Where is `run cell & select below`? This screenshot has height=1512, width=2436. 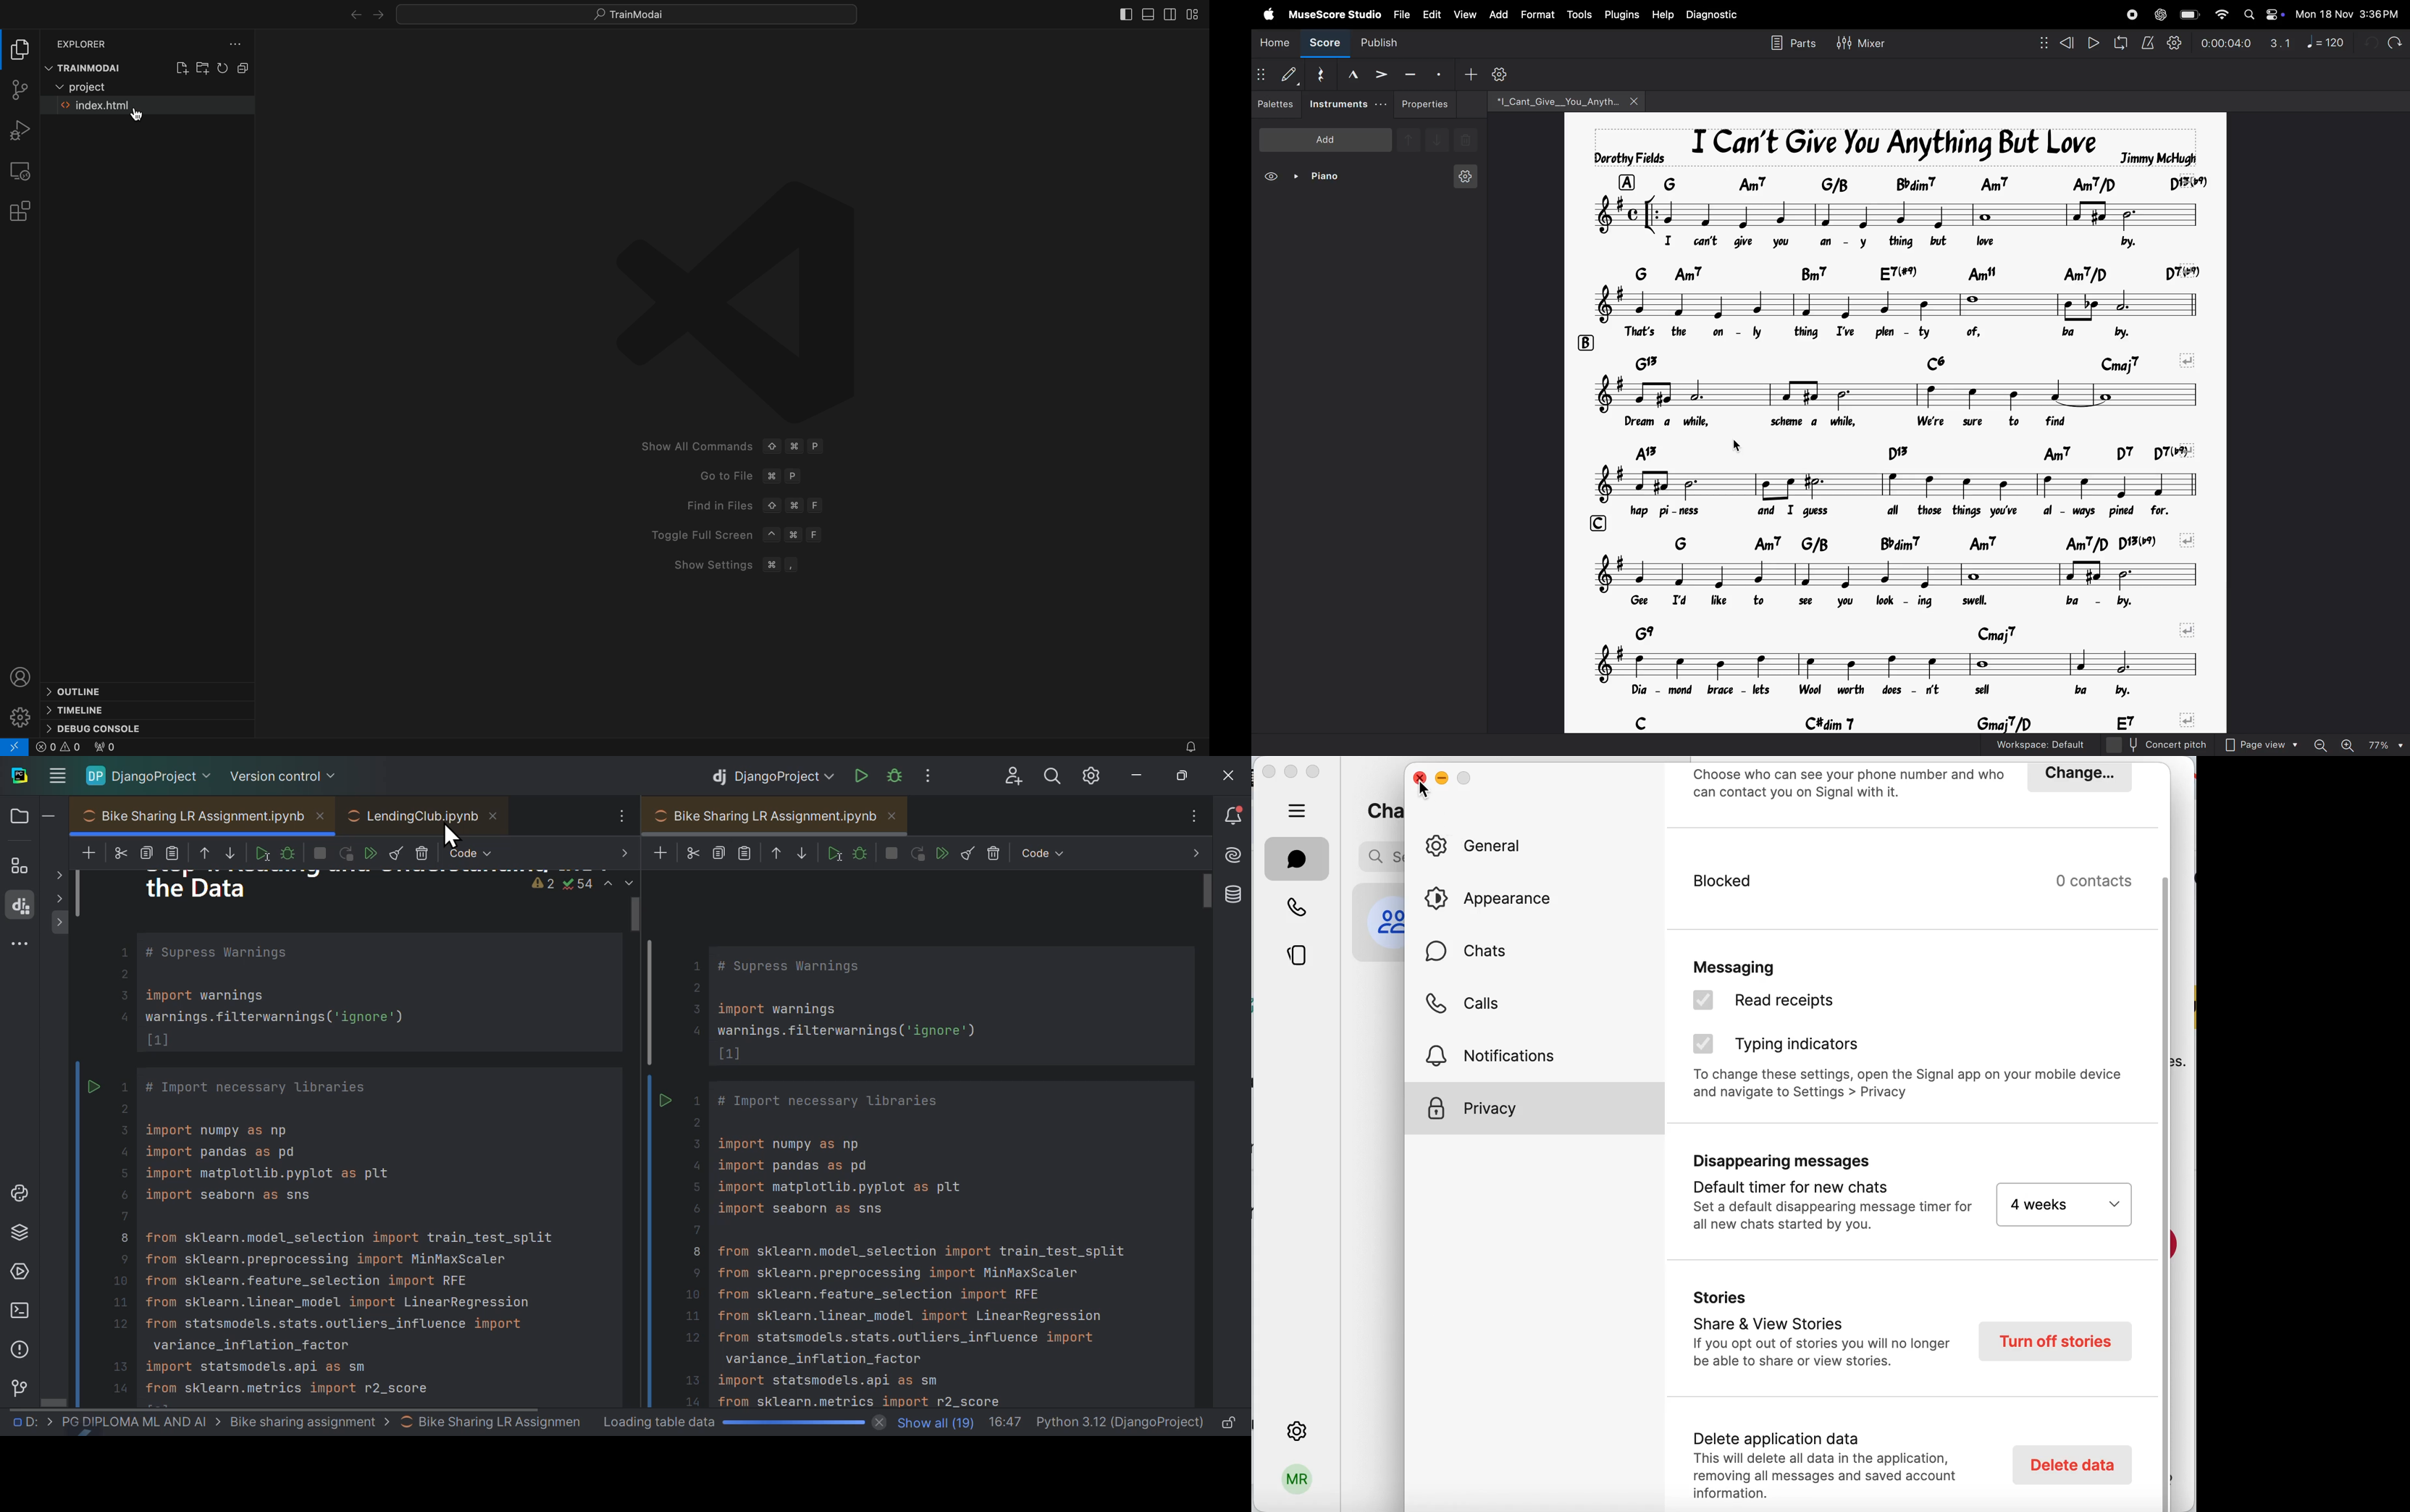
run cell & select below is located at coordinates (832, 852).